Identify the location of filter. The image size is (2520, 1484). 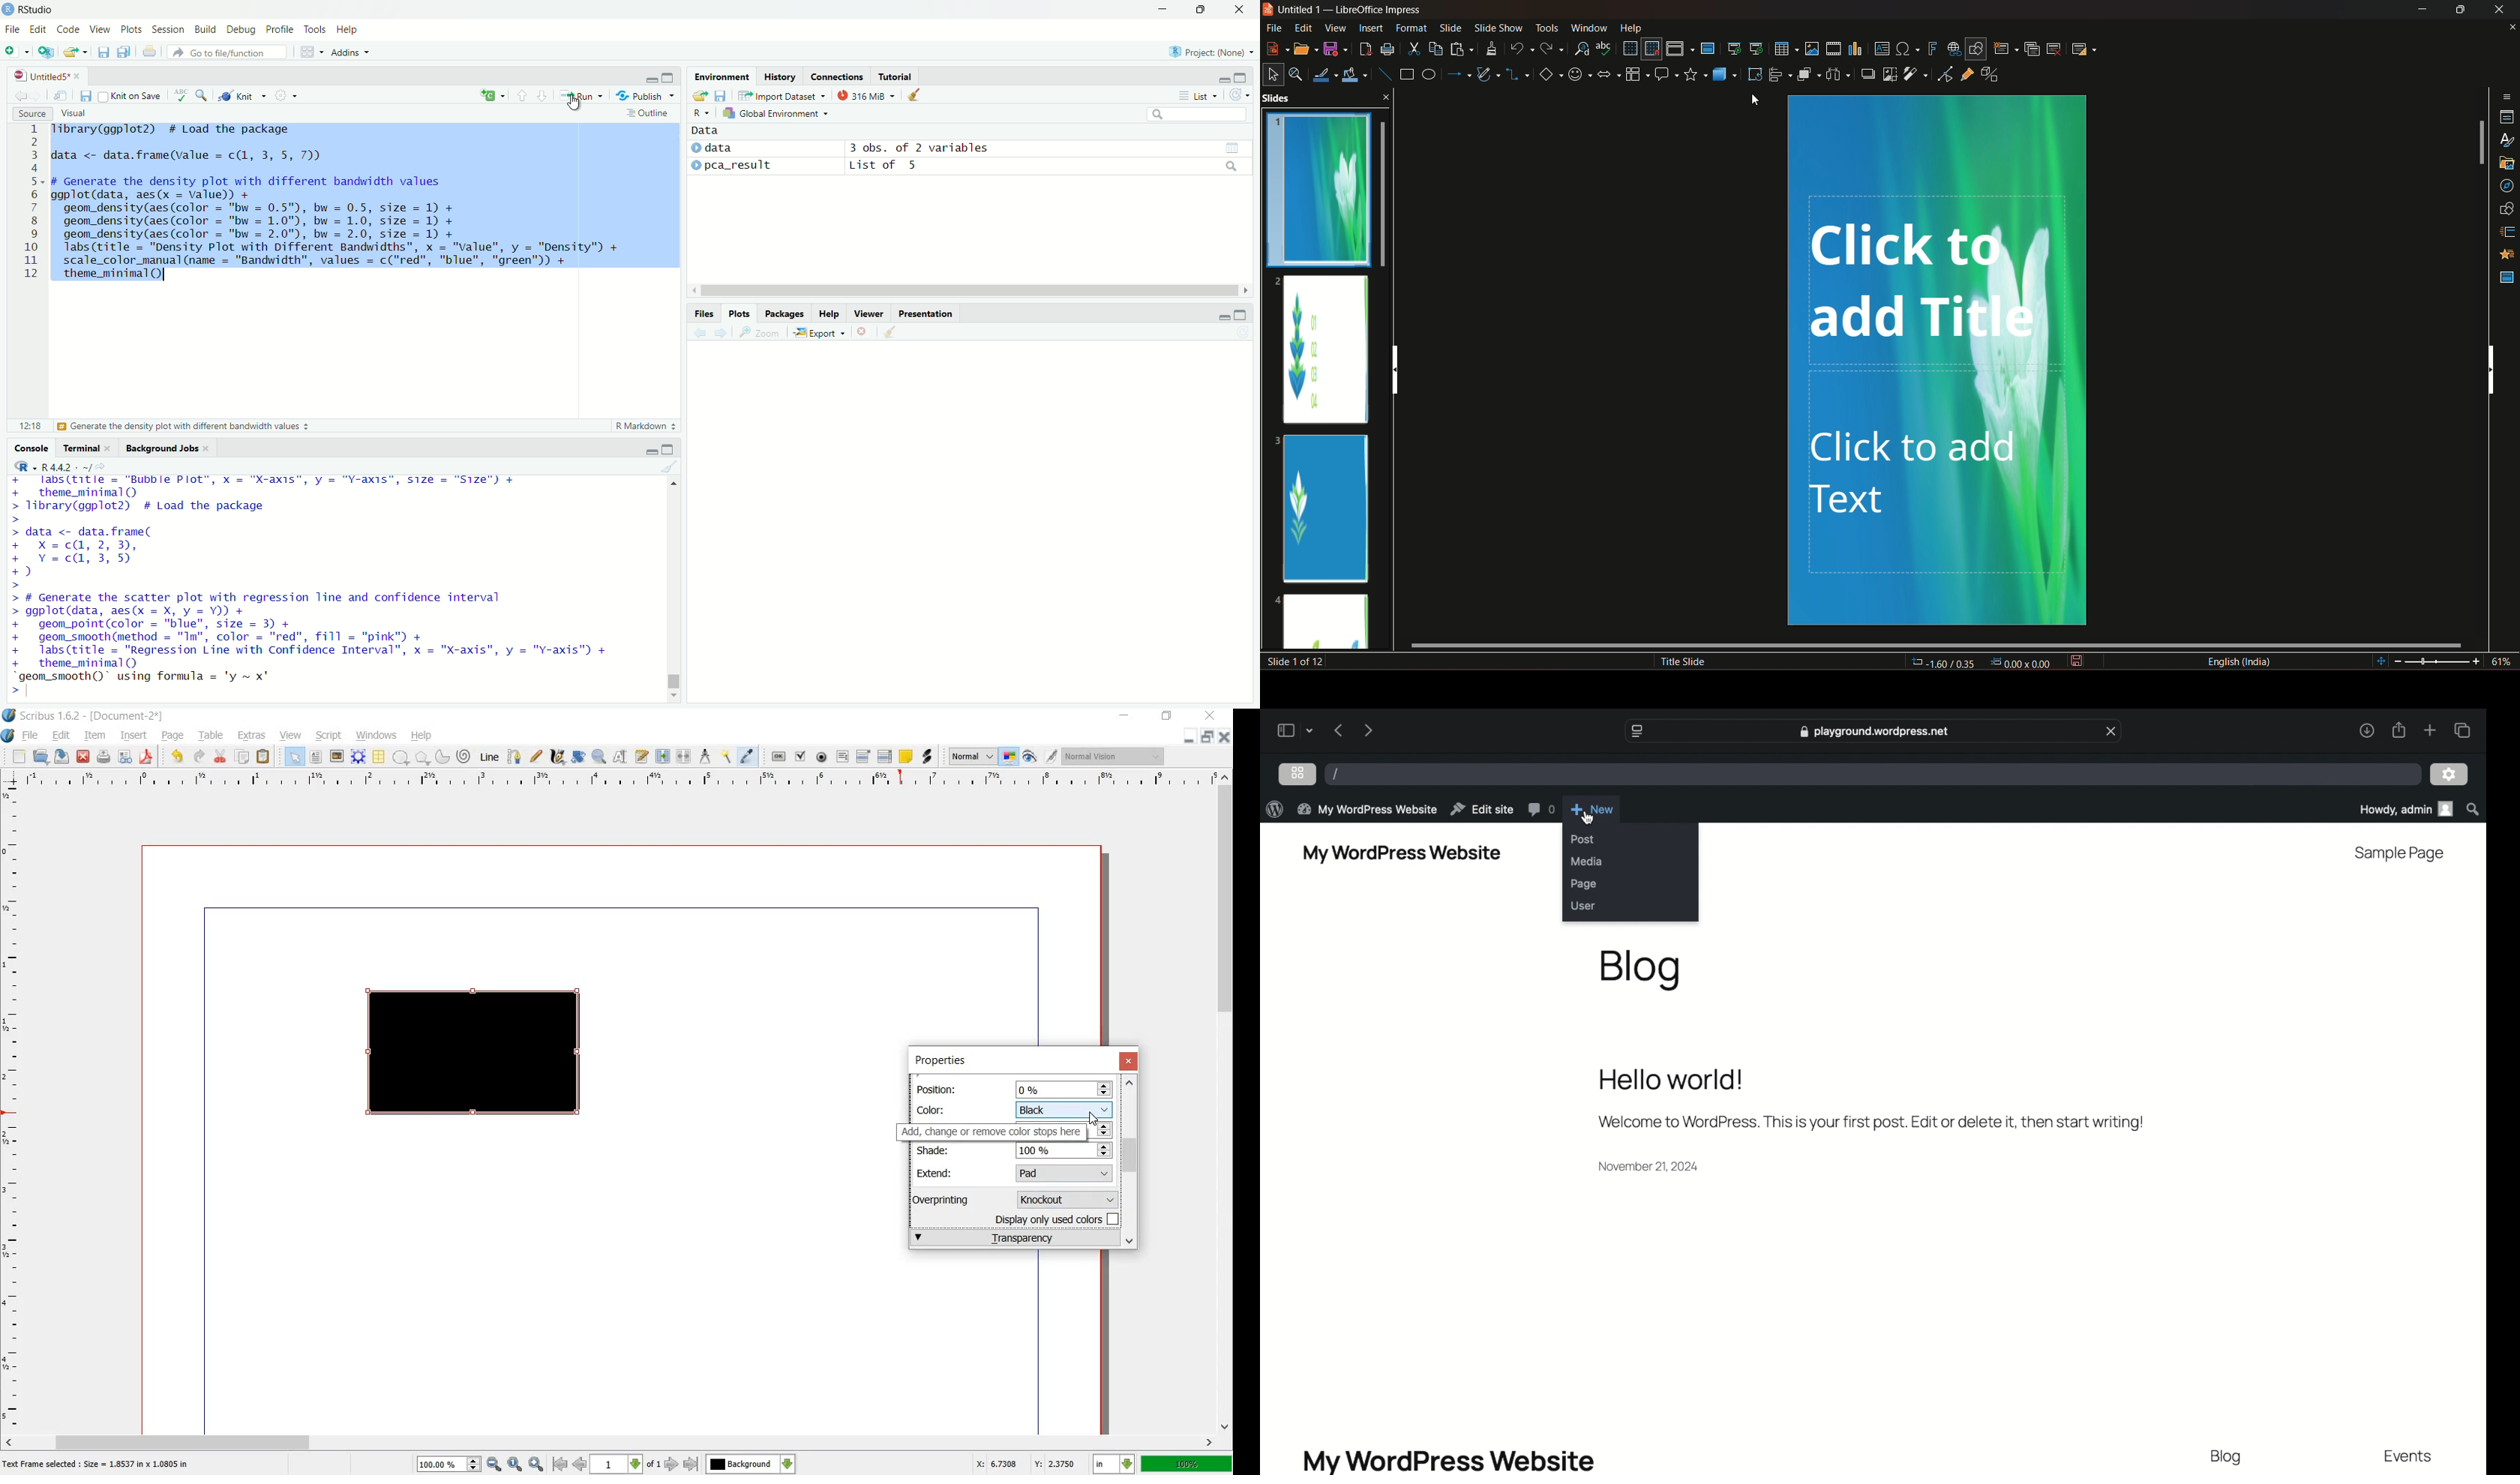
(1914, 74).